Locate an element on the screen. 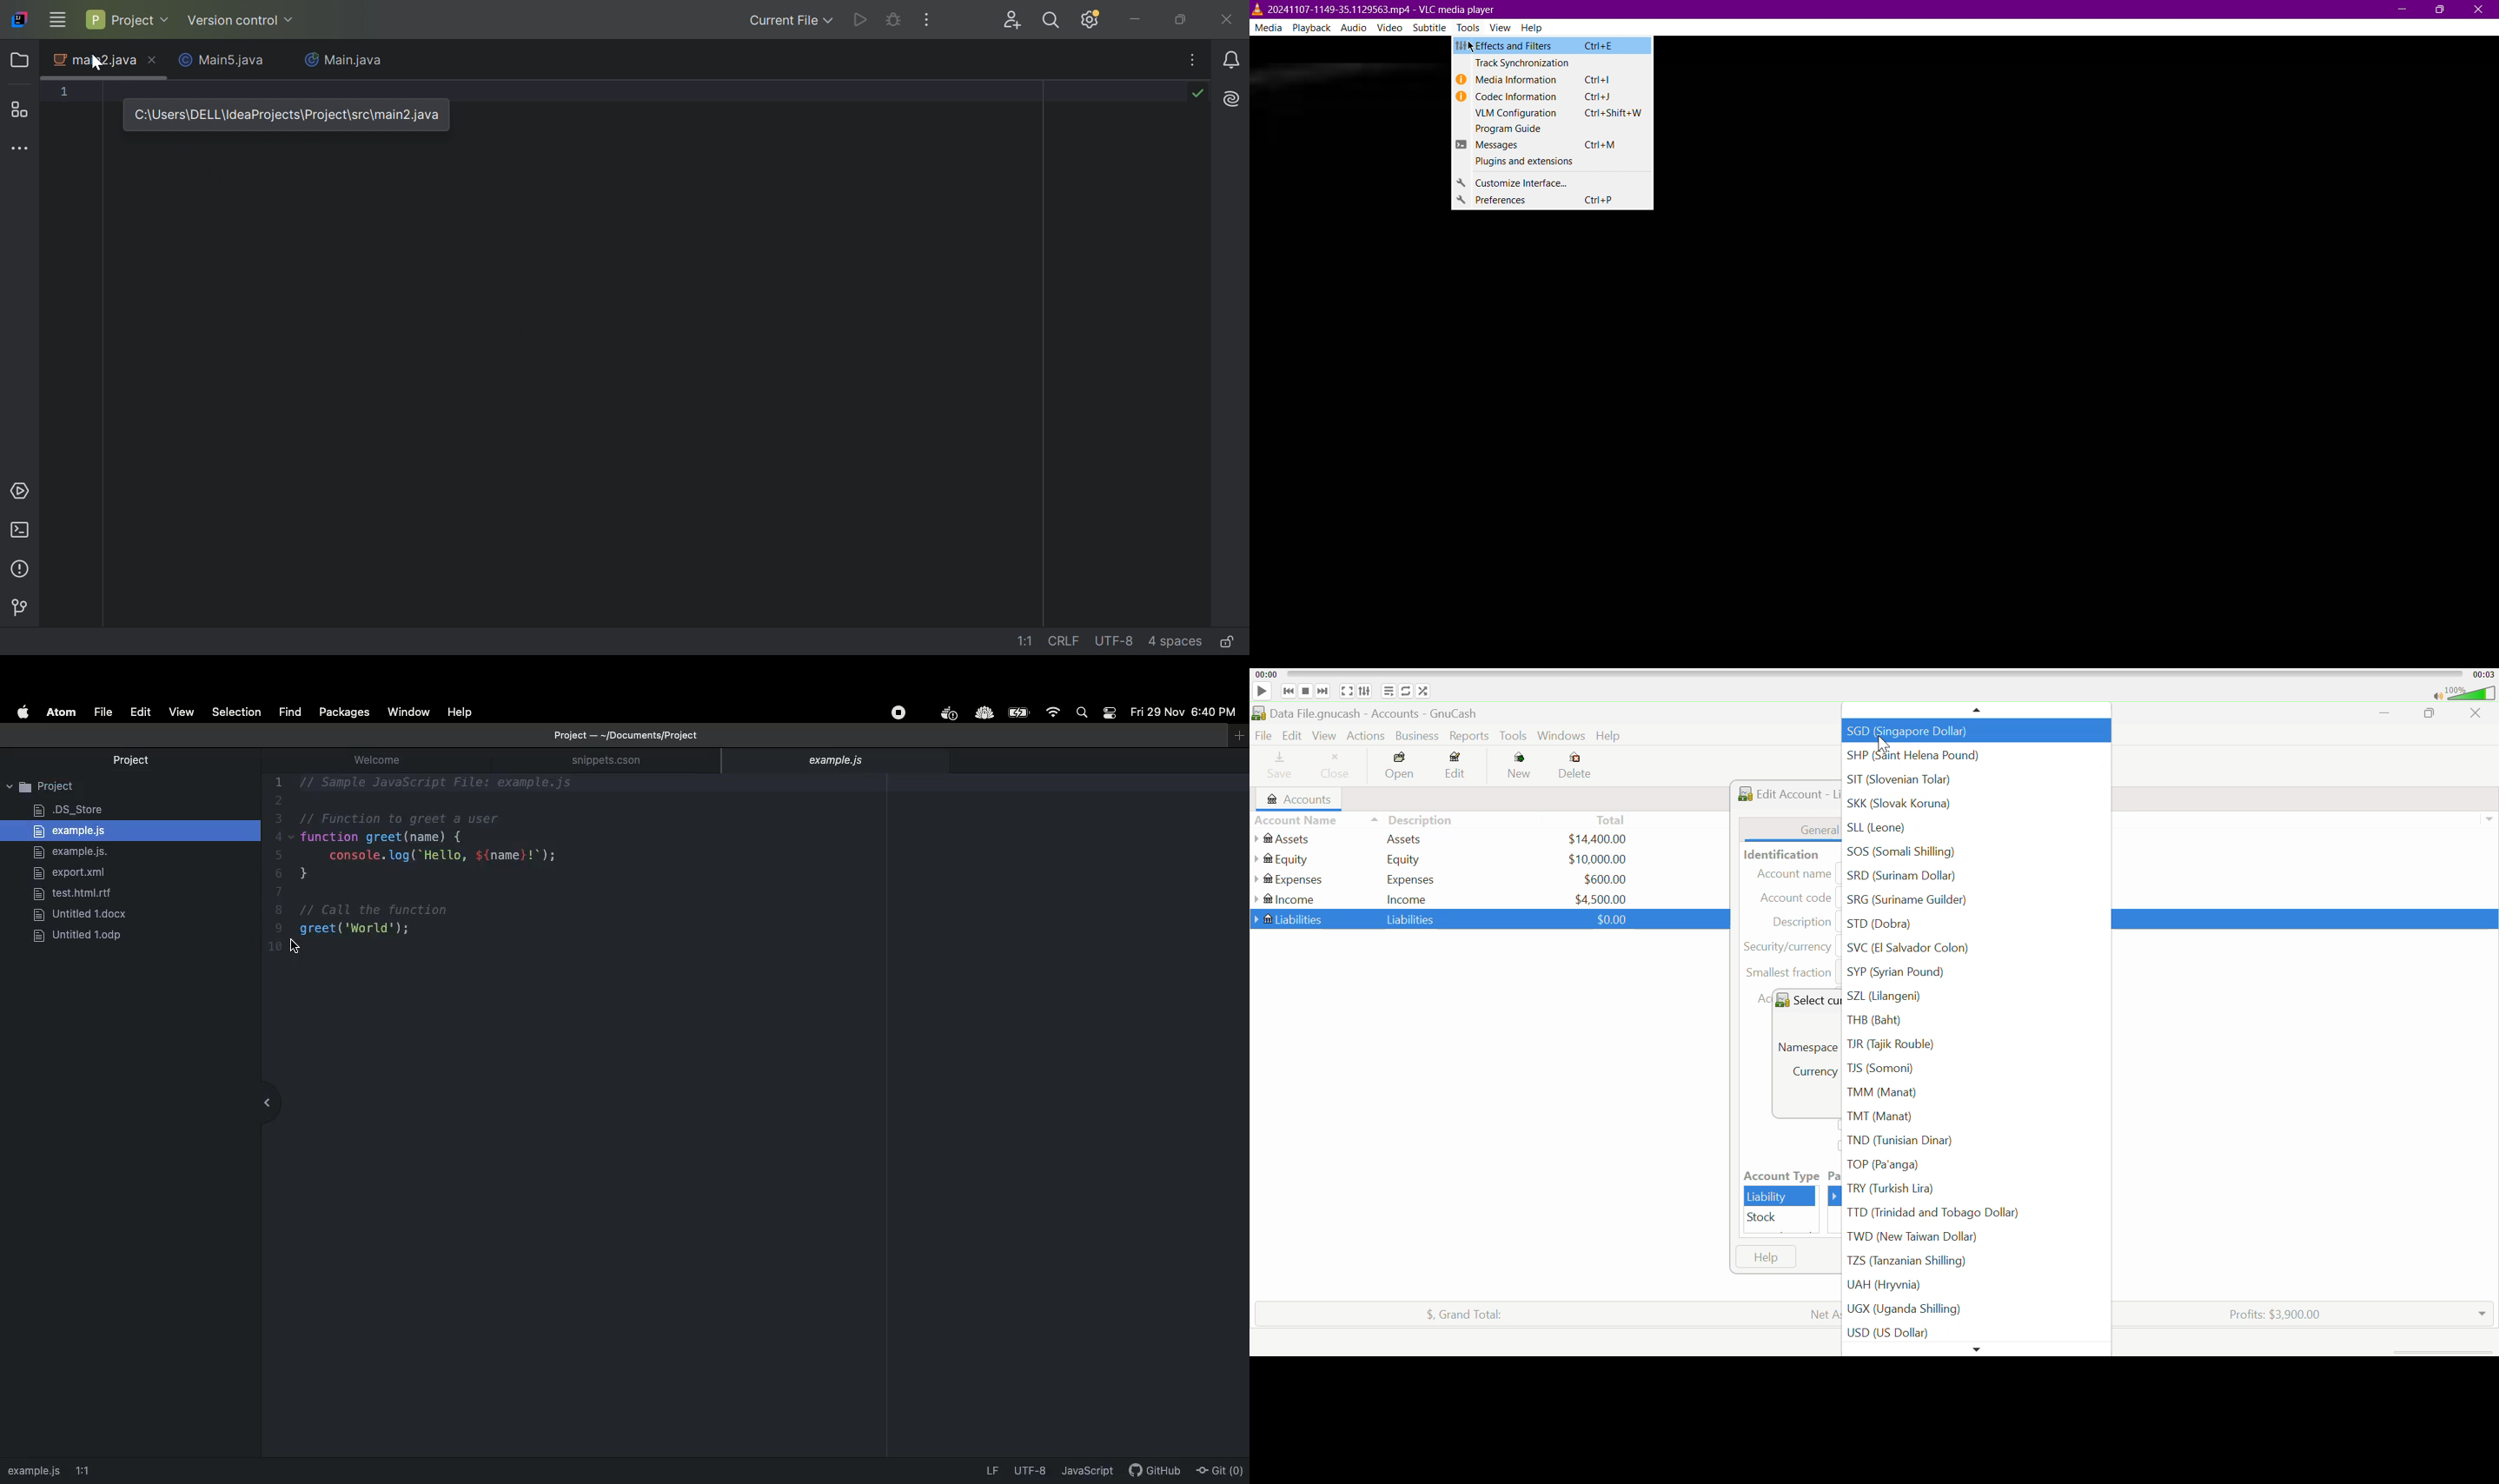  Preferences is located at coordinates (1555, 202).